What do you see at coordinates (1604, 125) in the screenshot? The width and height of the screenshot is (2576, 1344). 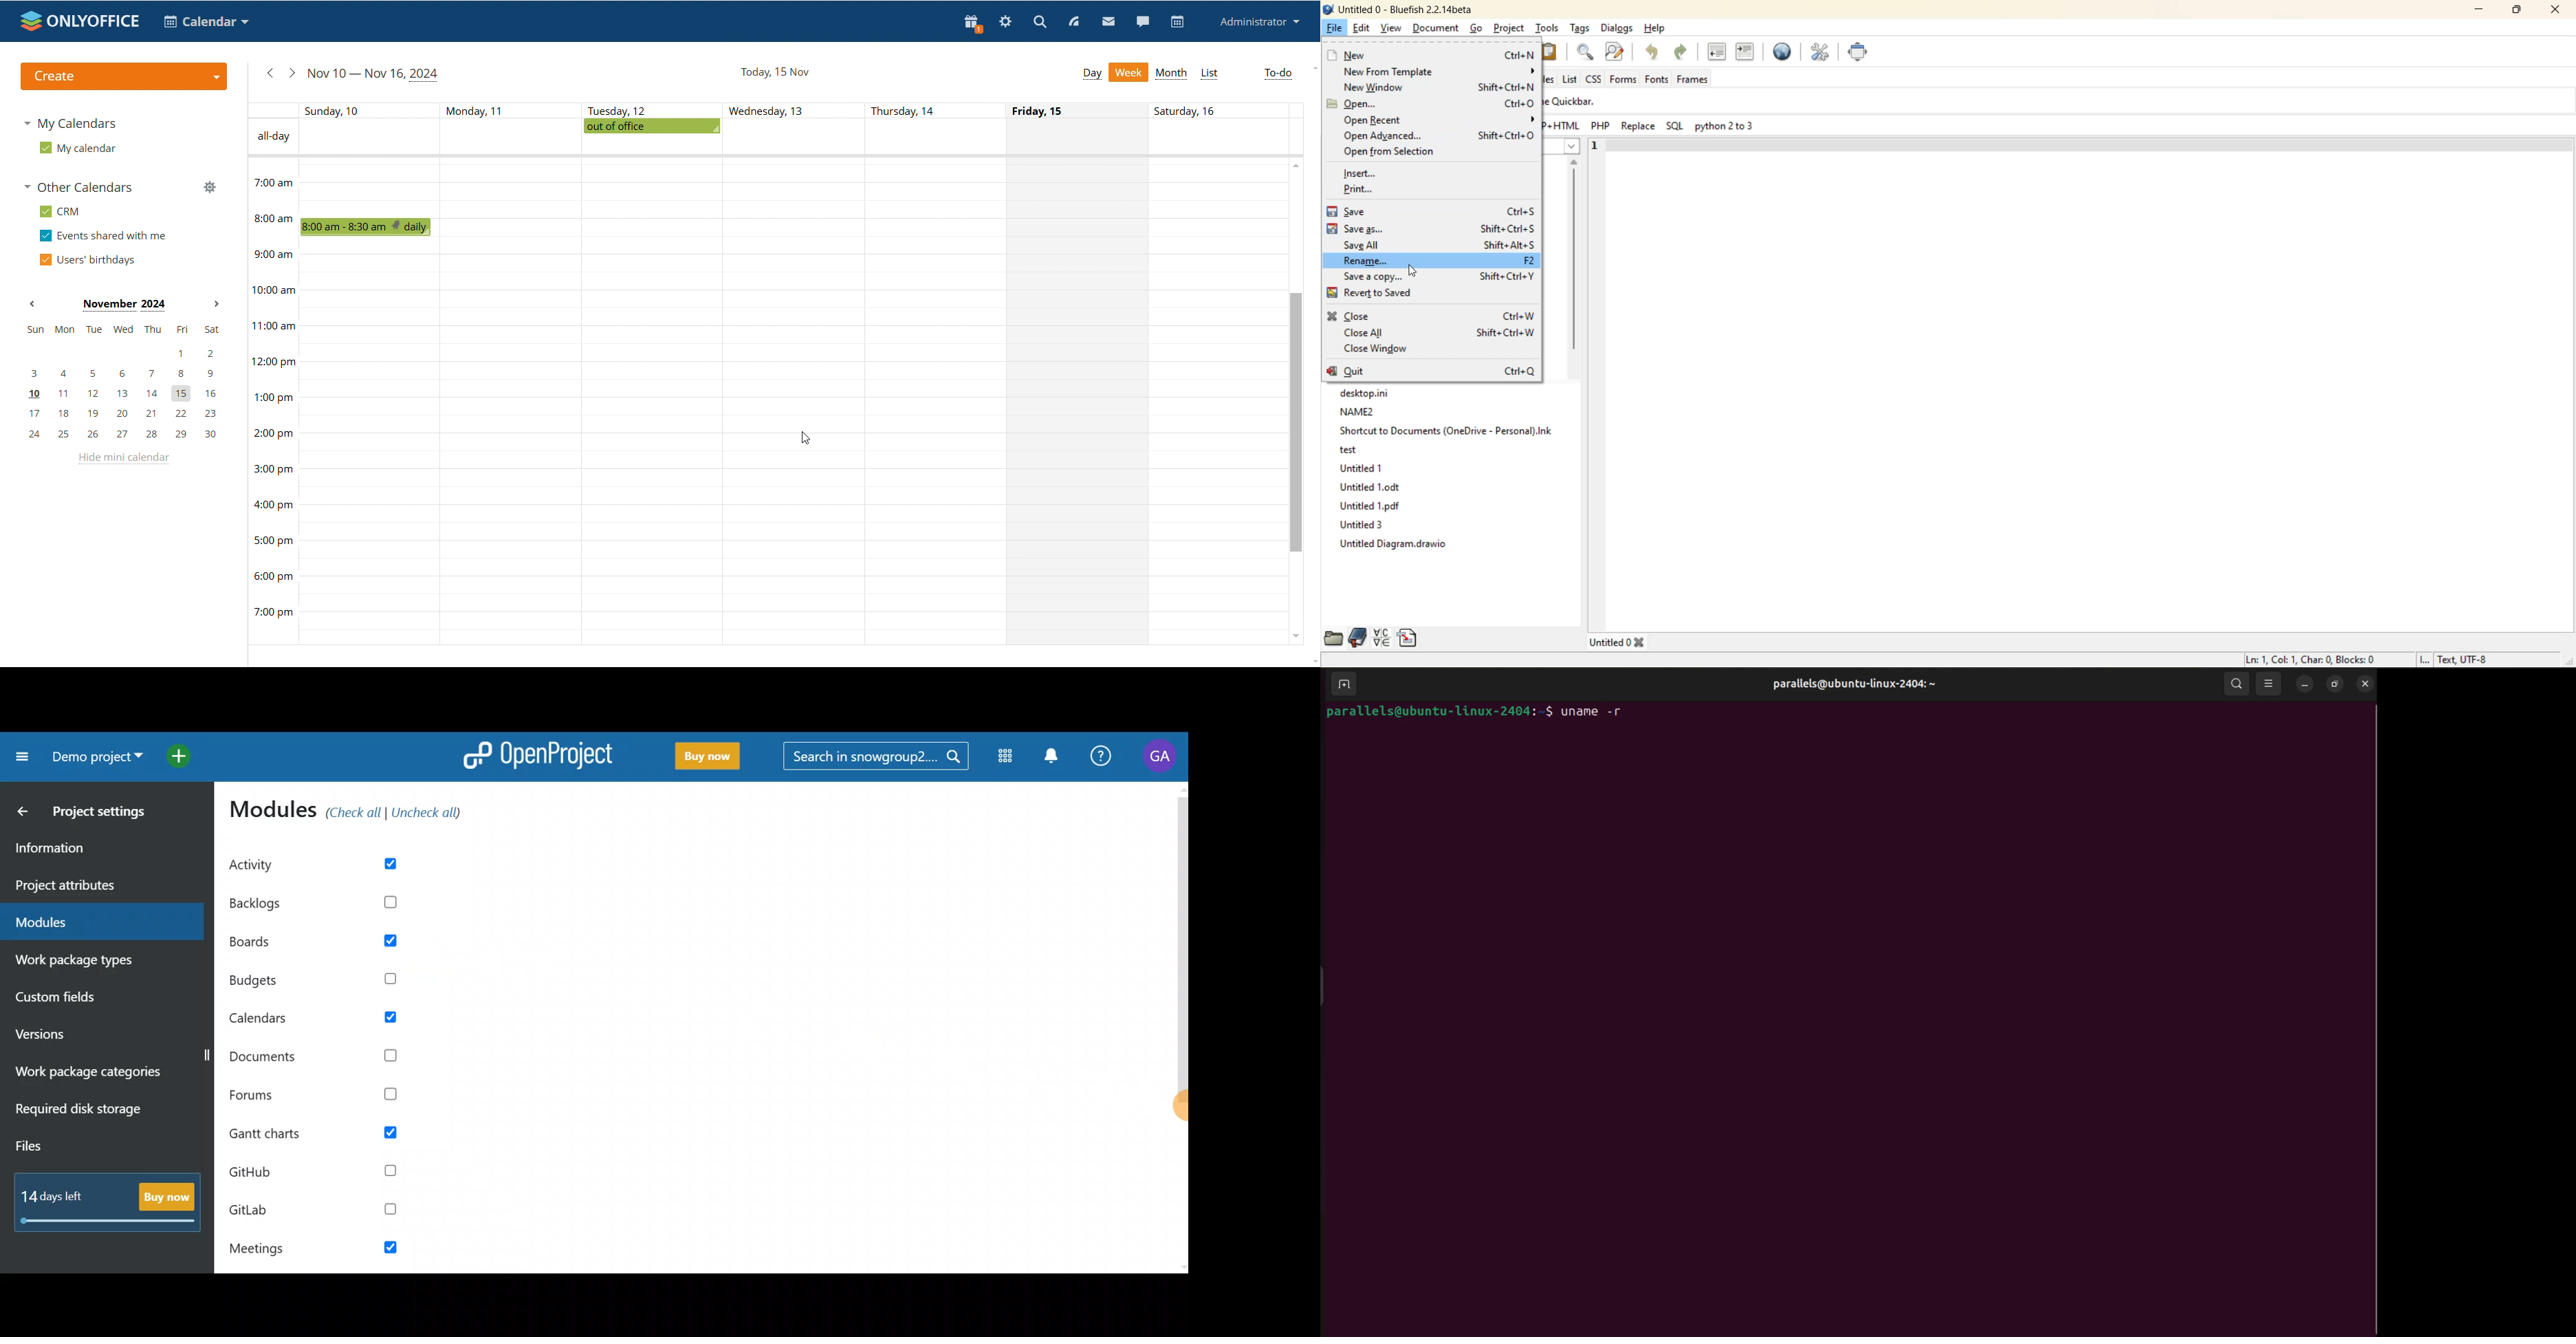 I see `PHP` at bounding box center [1604, 125].